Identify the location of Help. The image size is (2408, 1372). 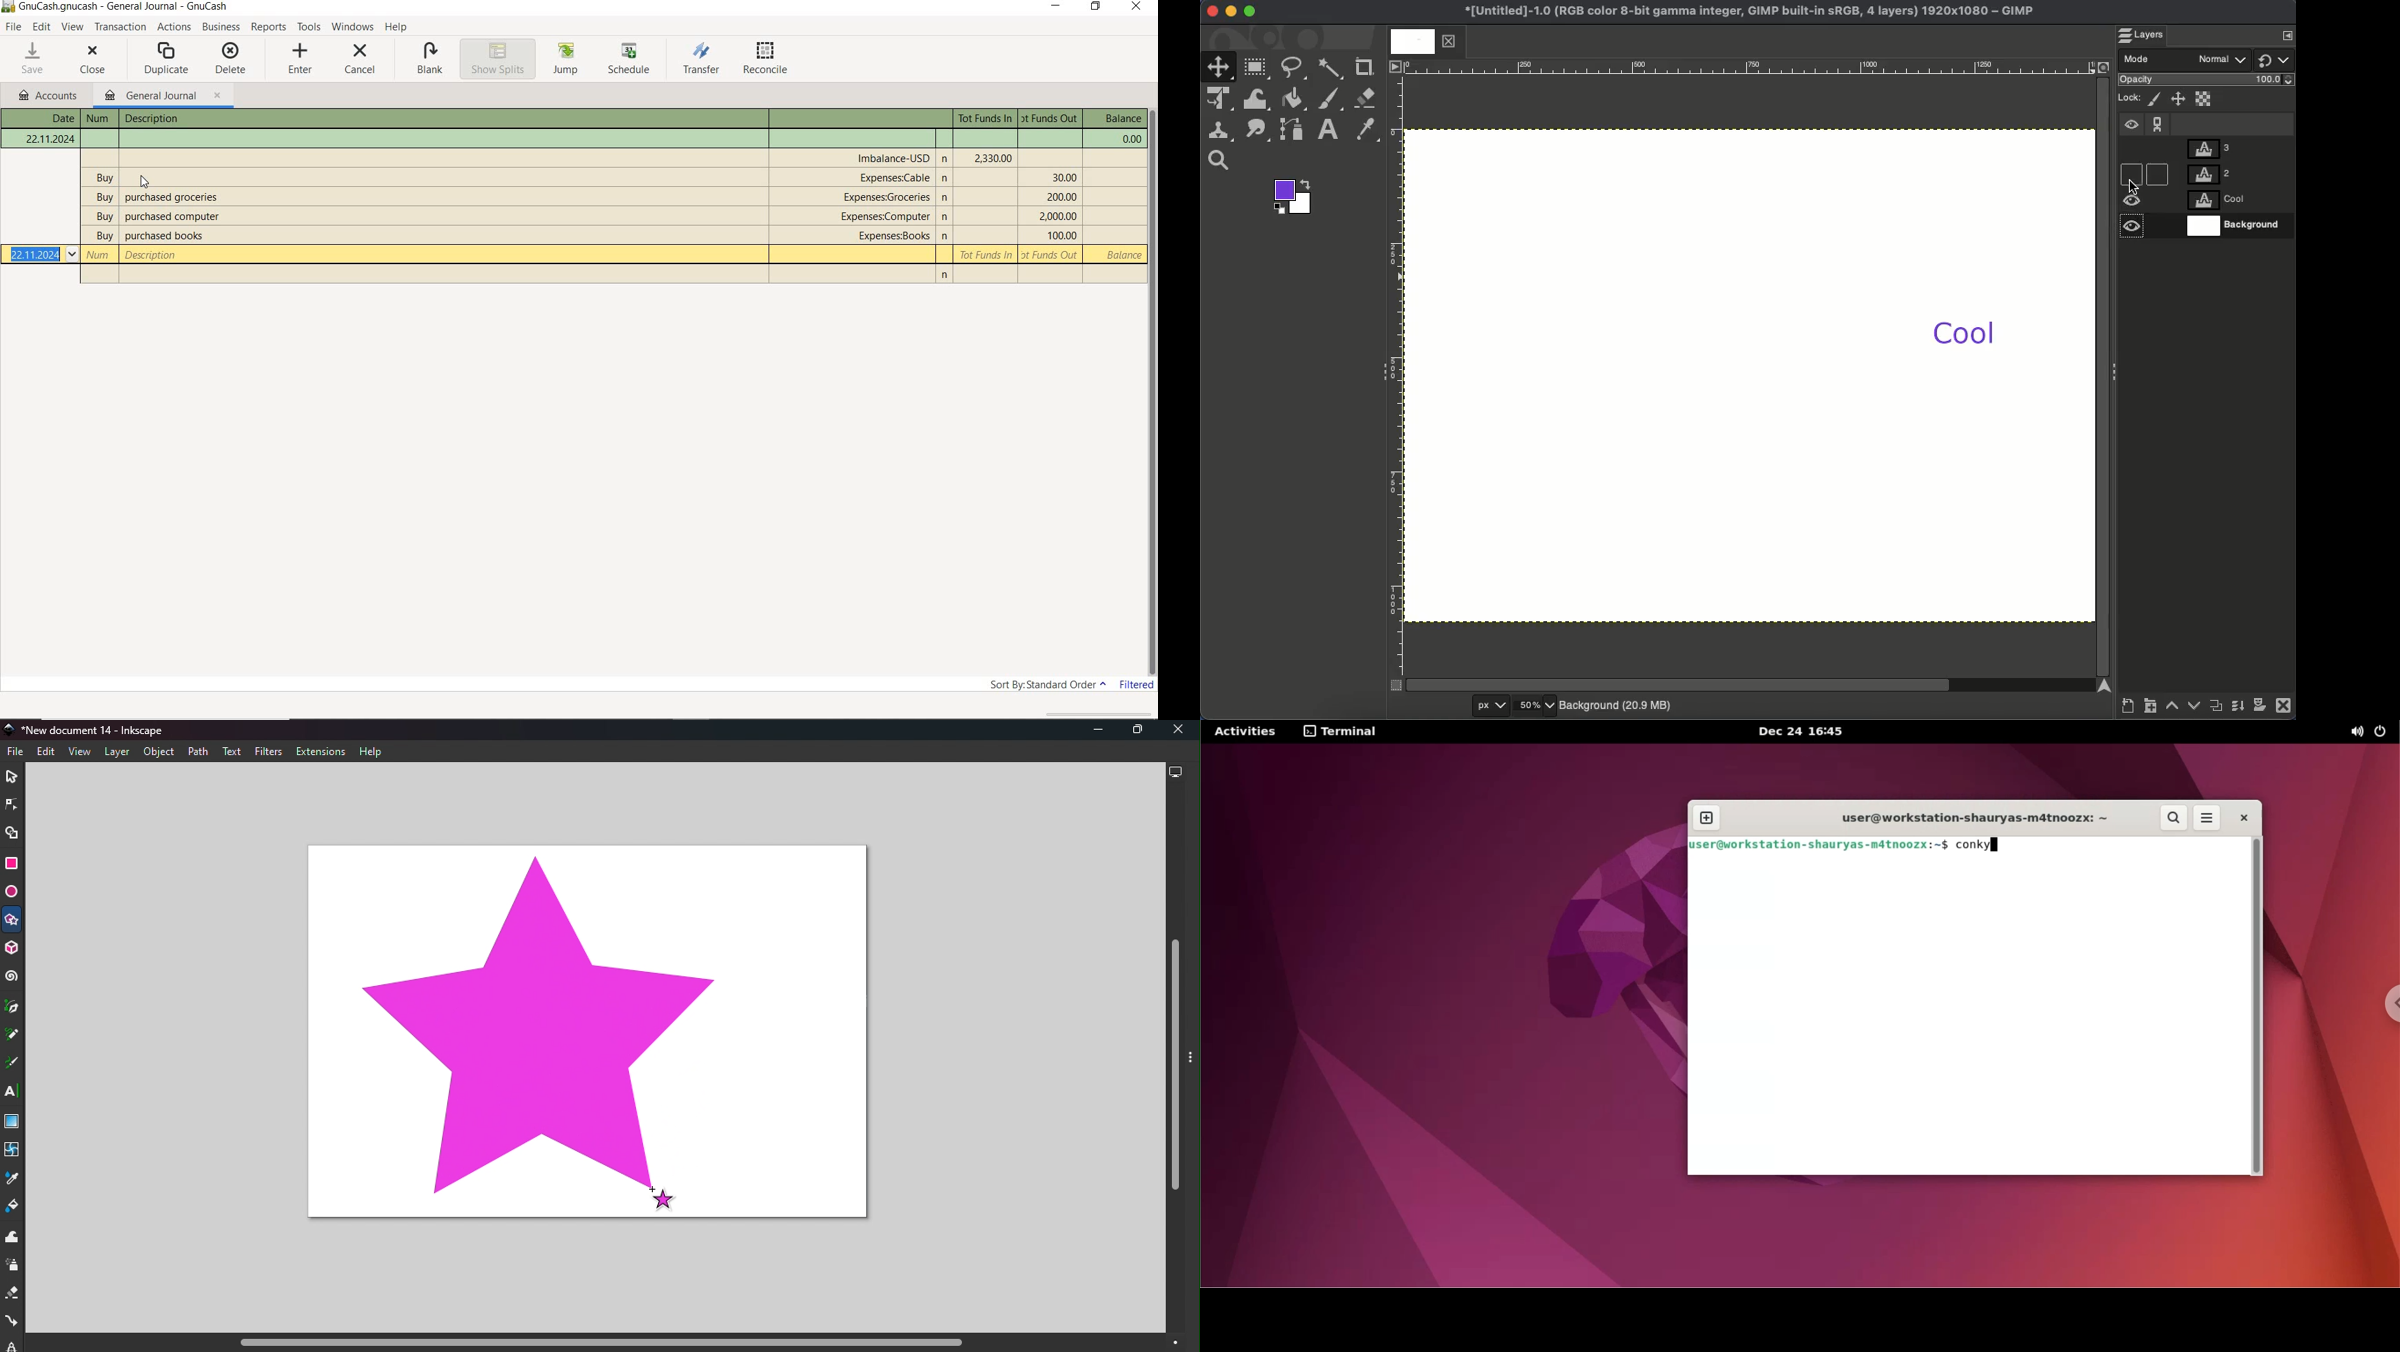
(372, 753).